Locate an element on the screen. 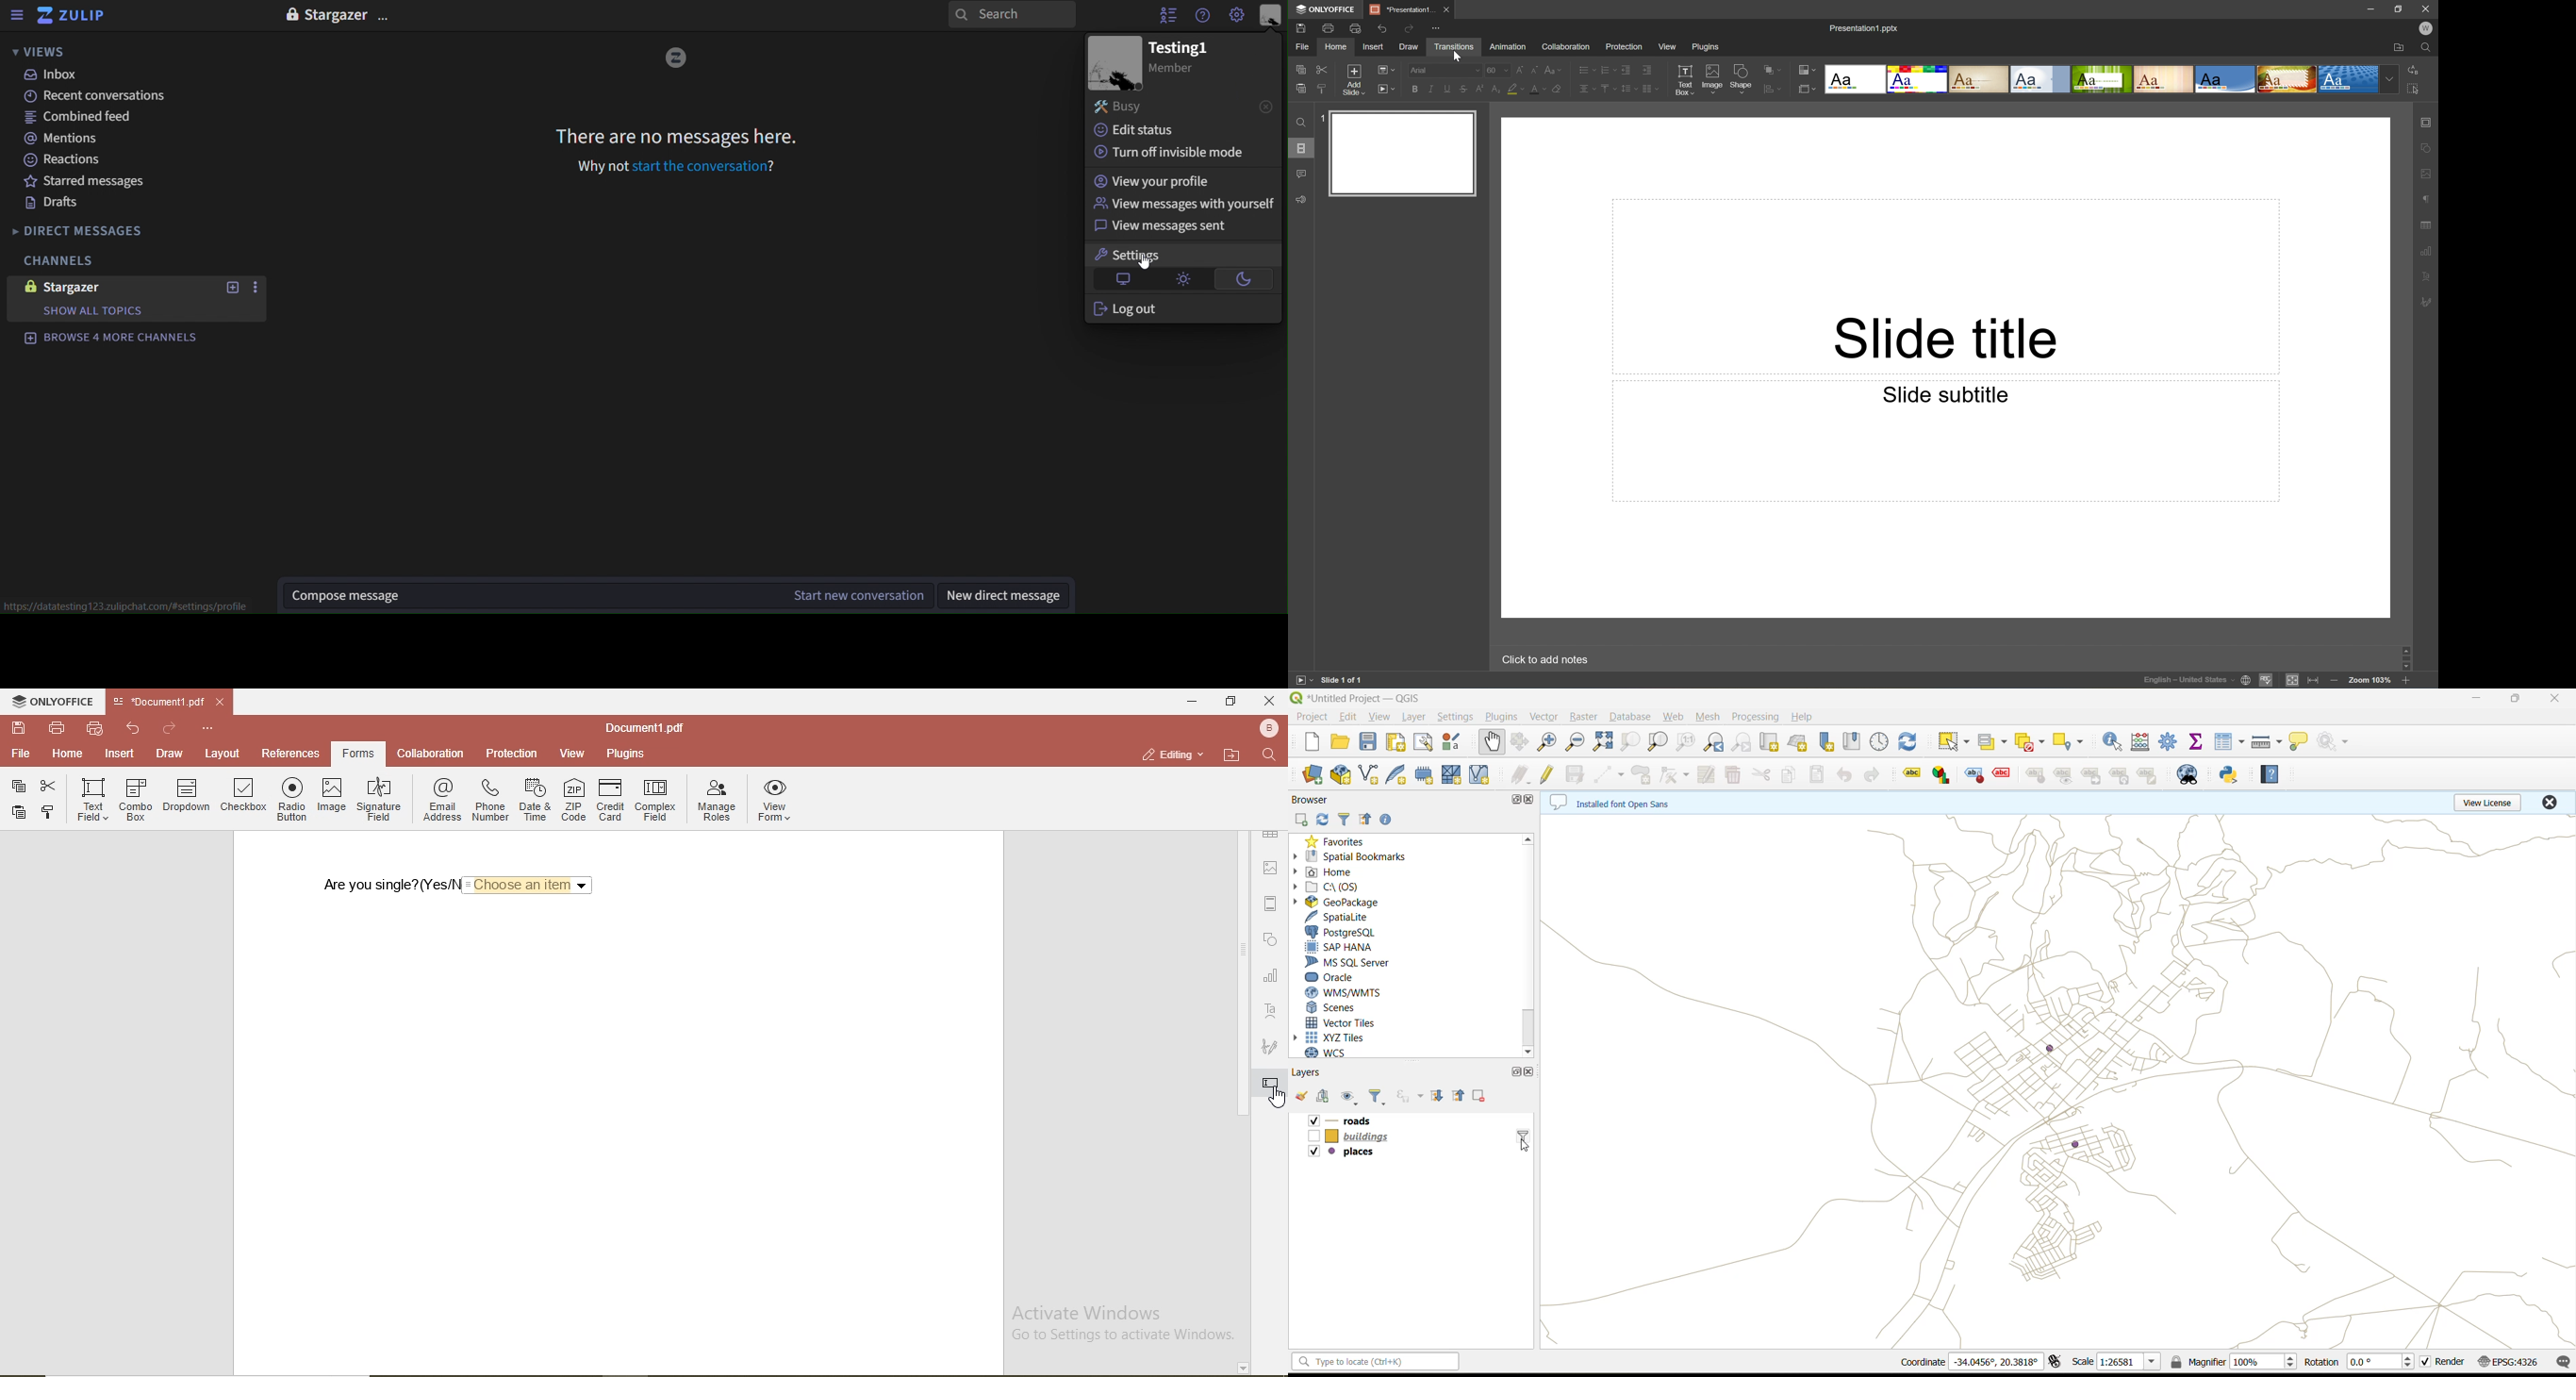 The width and height of the screenshot is (2576, 1400). Underline is located at coordinates (1445, 90).